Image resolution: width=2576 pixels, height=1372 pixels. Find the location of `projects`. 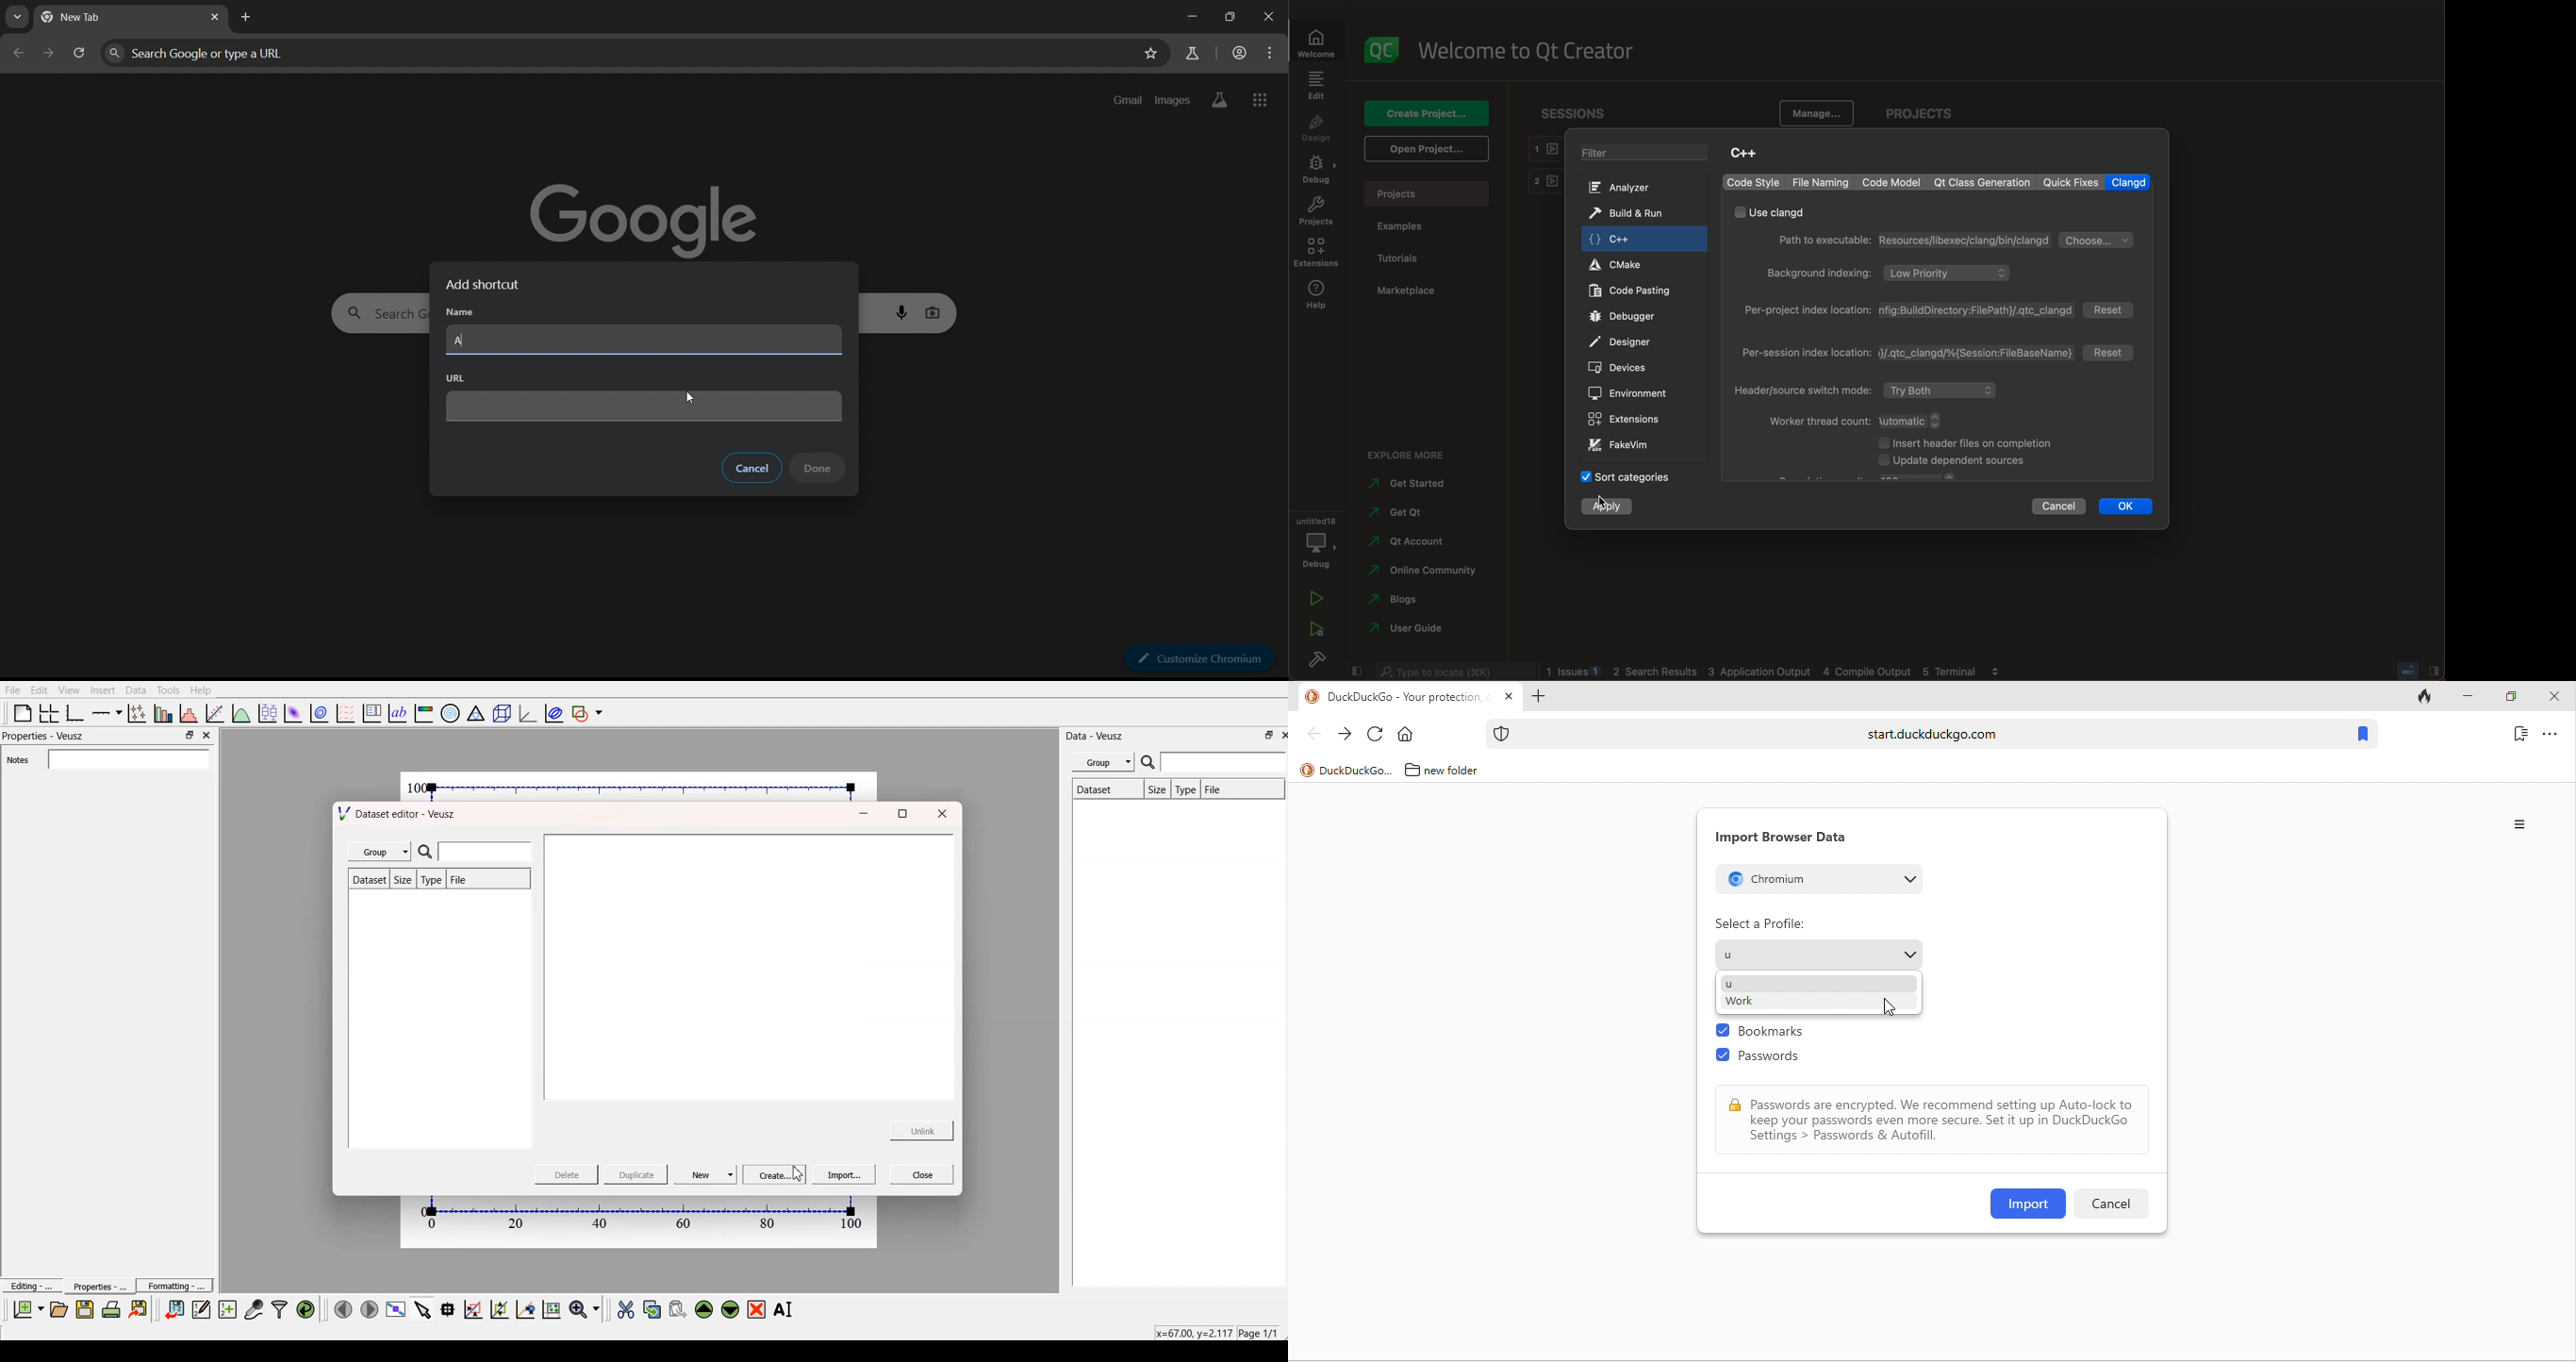

projects is located at coordinates (1930, 114).